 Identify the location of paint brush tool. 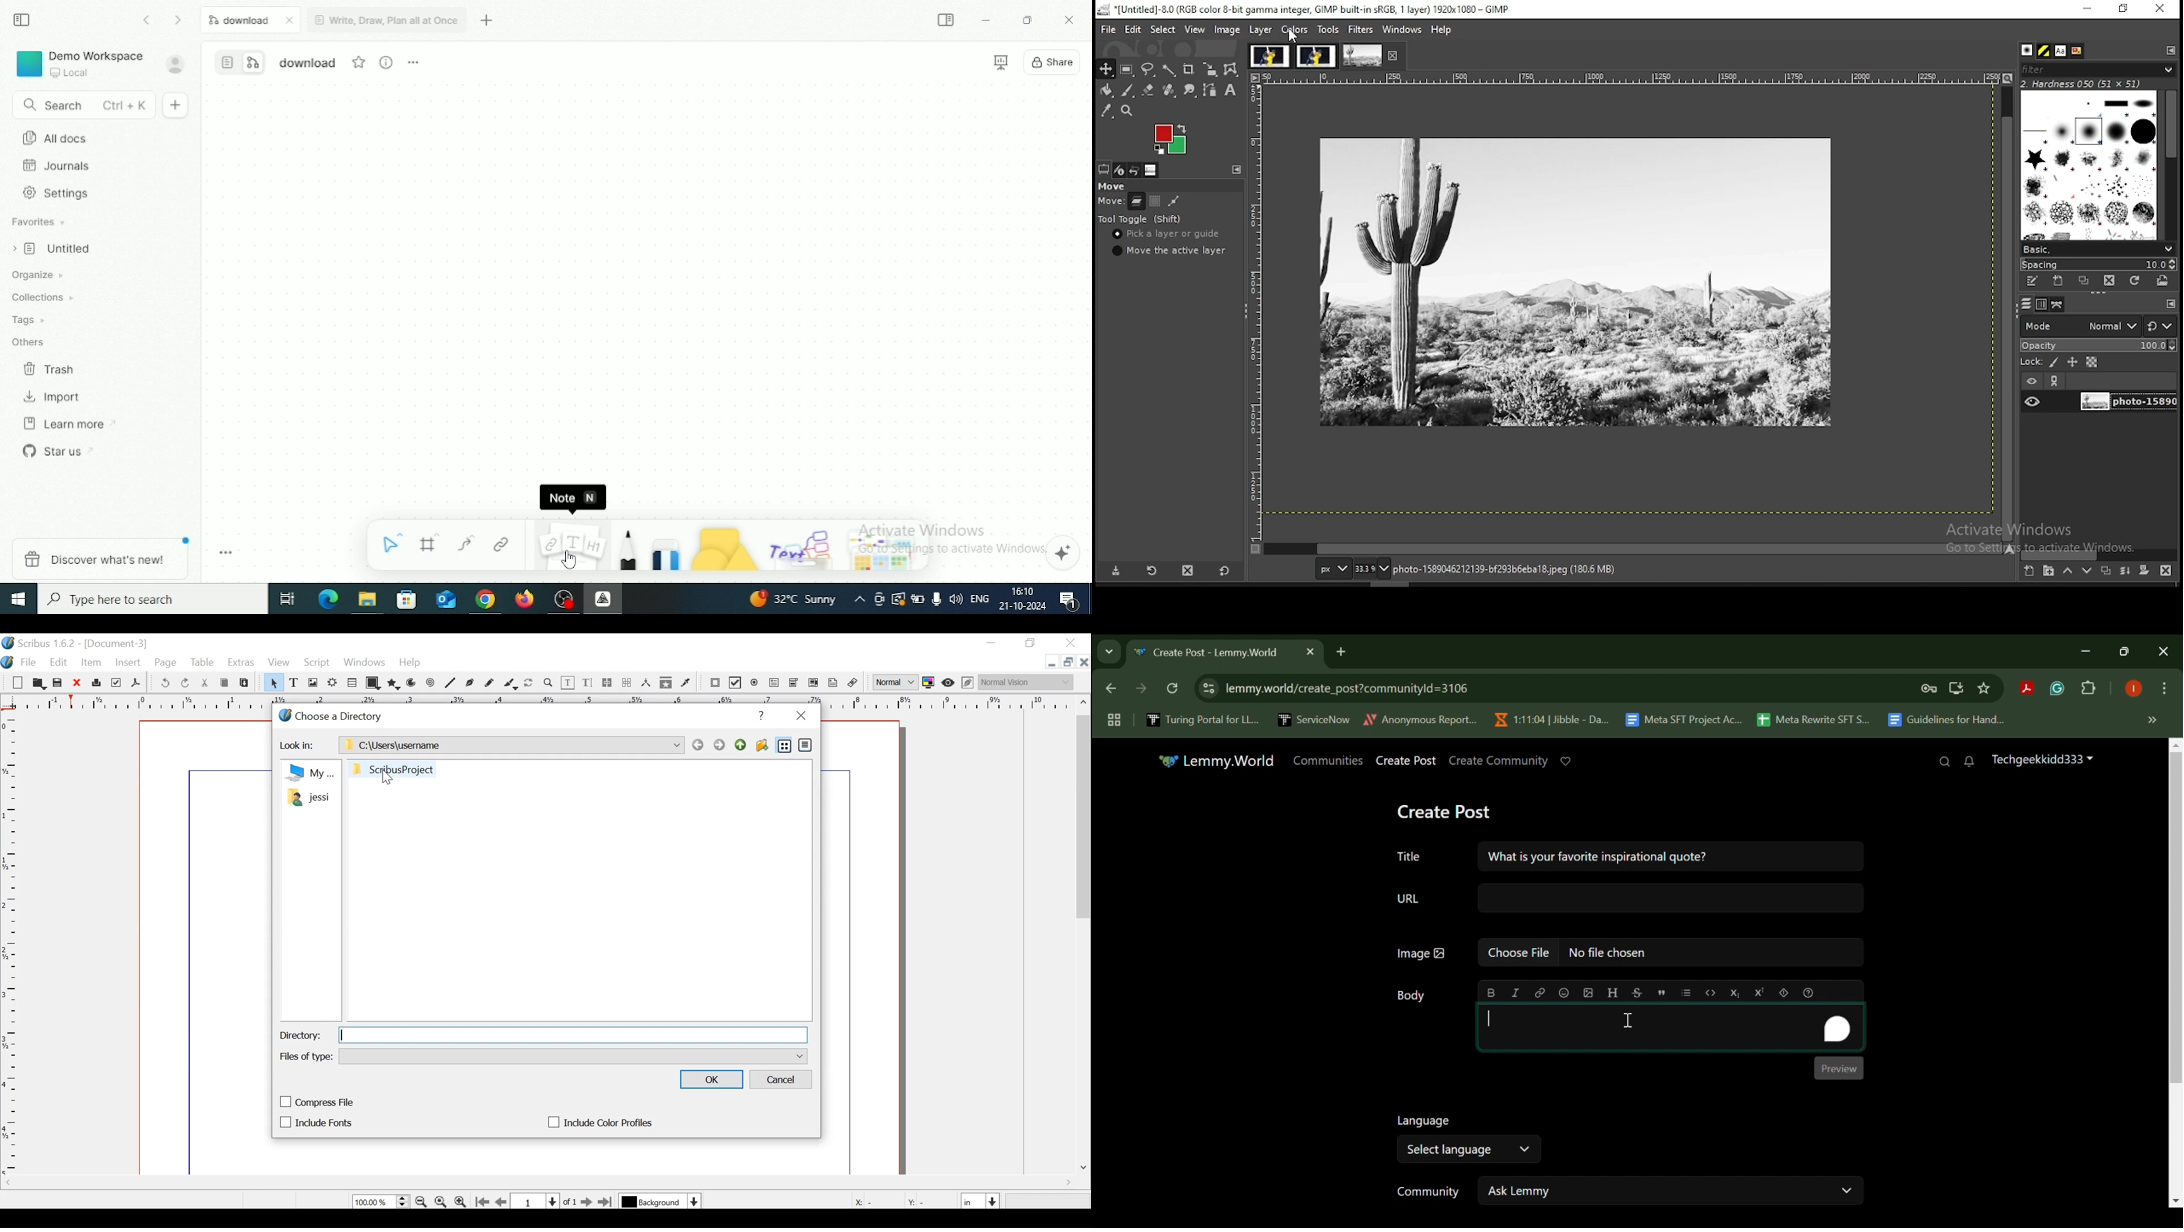
(1129, 90).